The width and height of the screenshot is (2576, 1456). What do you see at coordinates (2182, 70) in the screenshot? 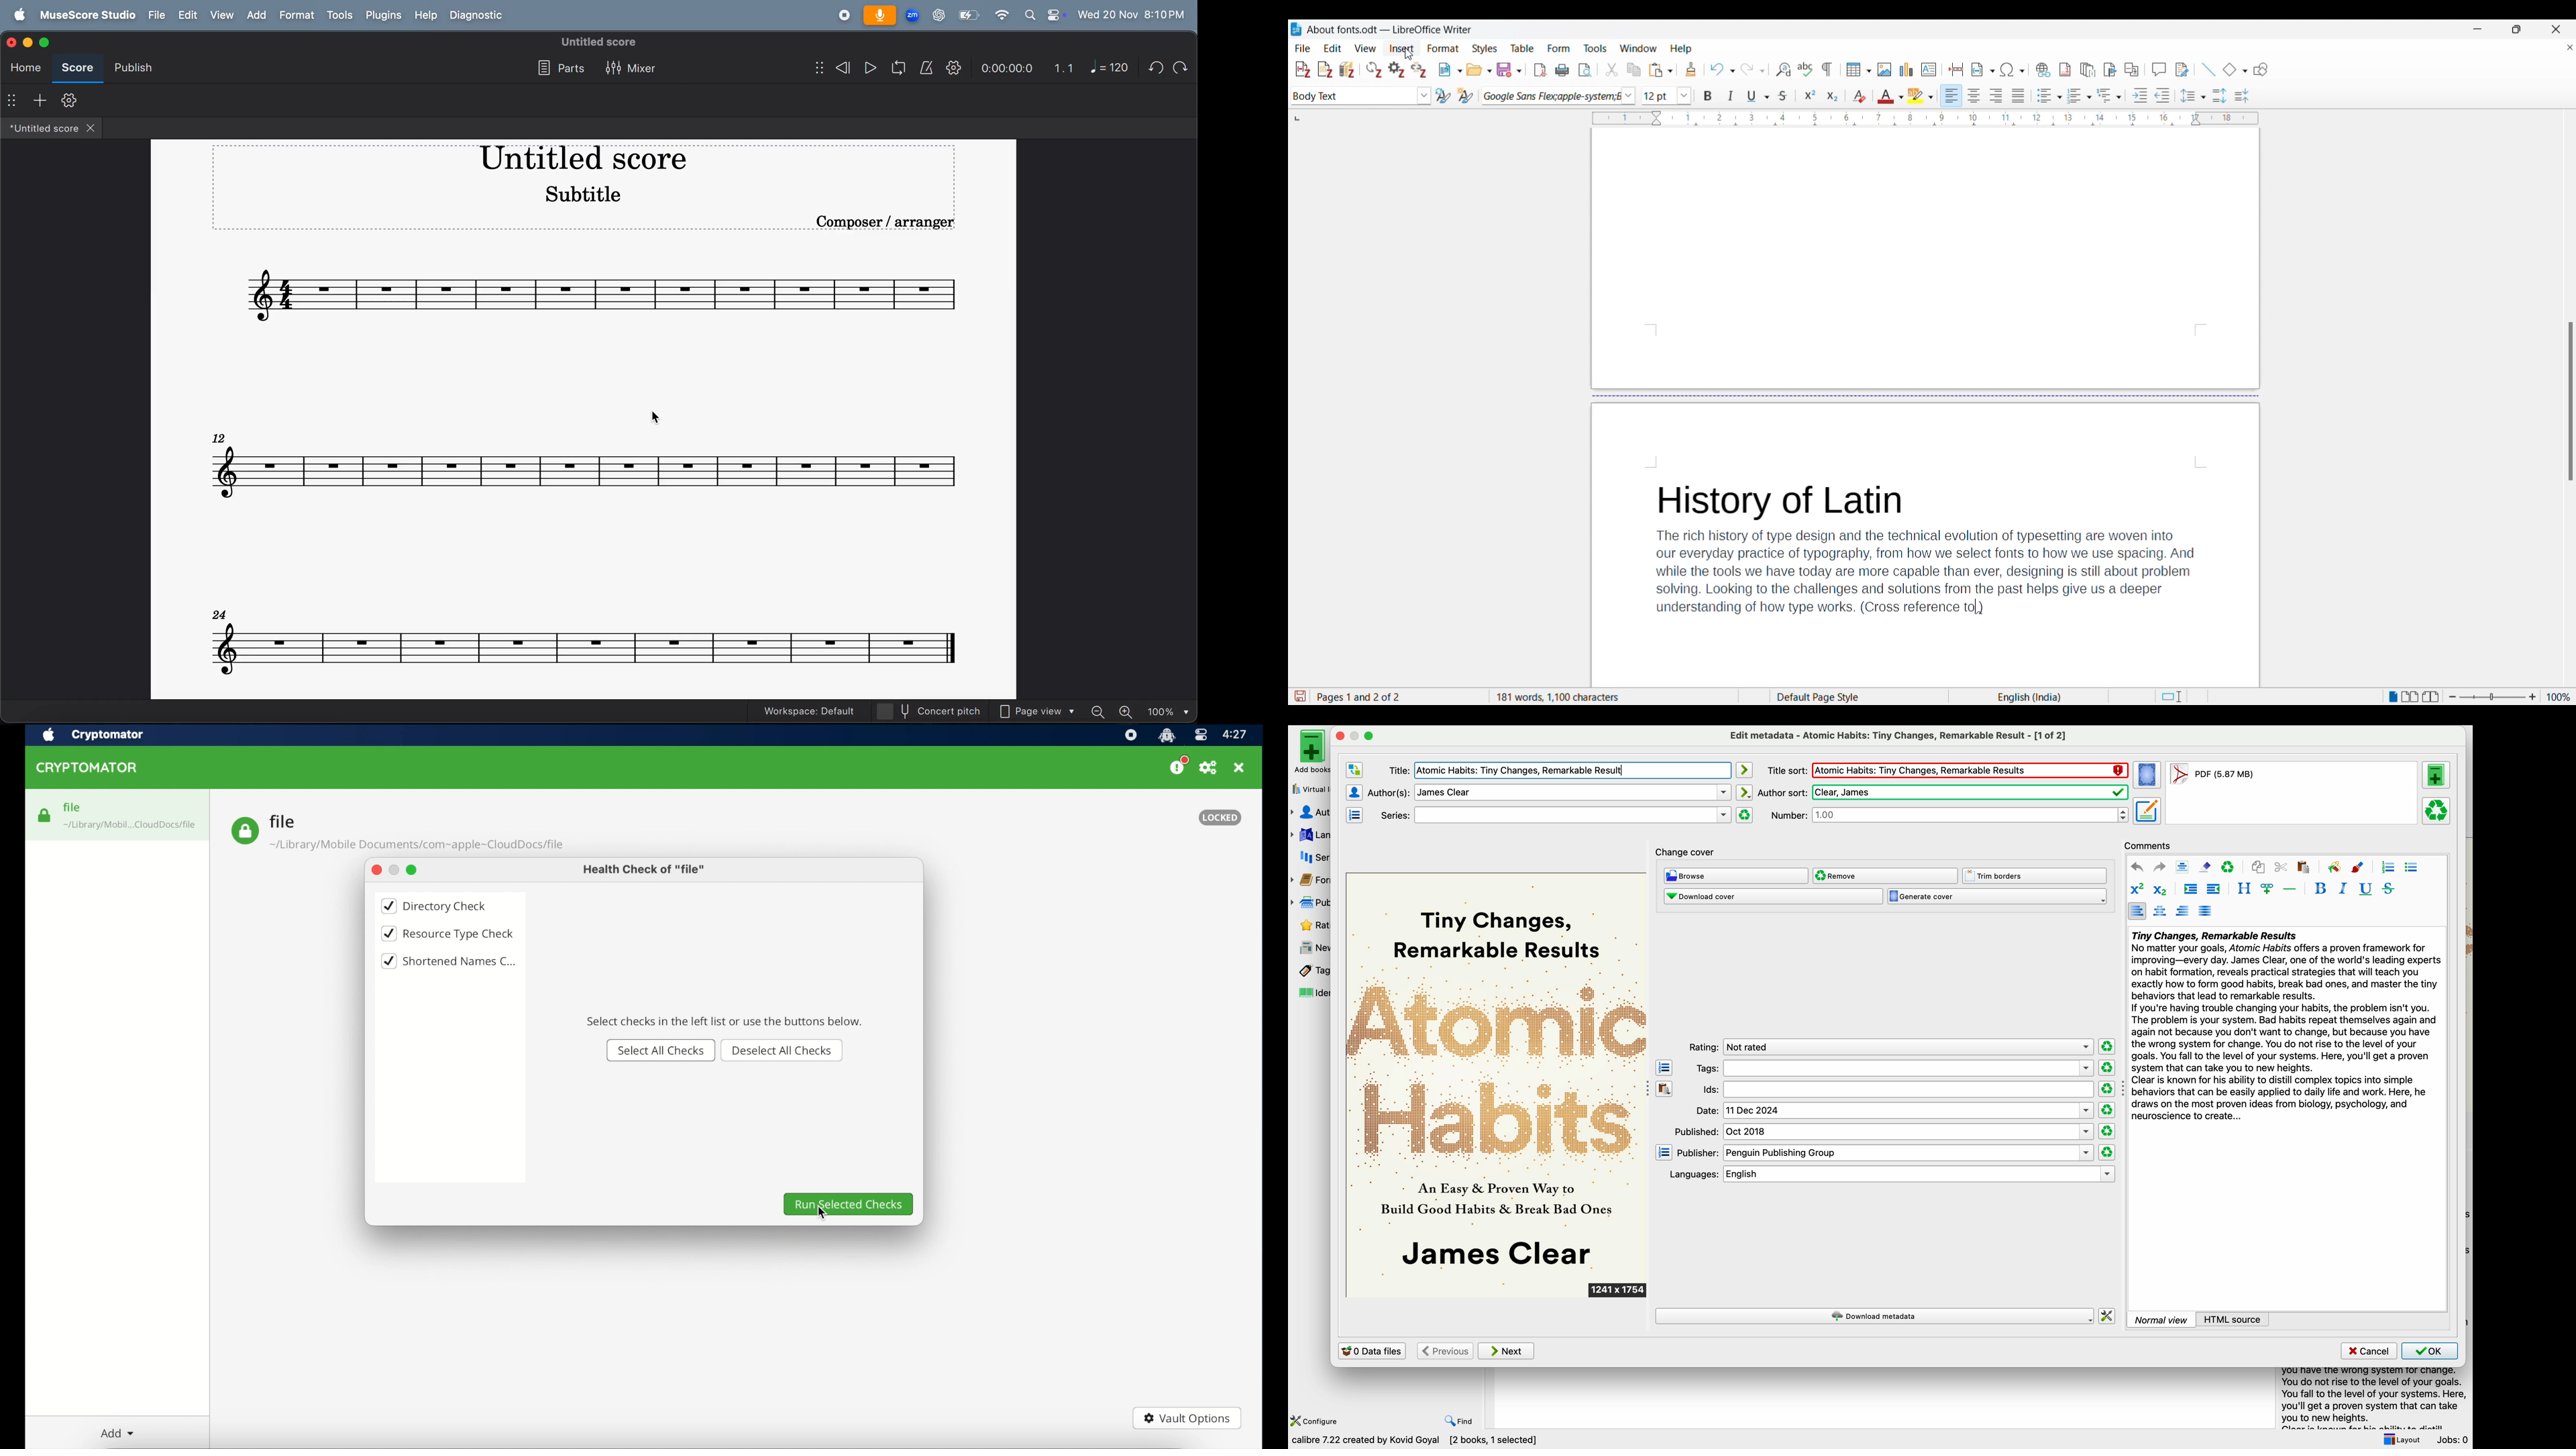
I see `Show track changes functions` at bounding box center [2182, 70].